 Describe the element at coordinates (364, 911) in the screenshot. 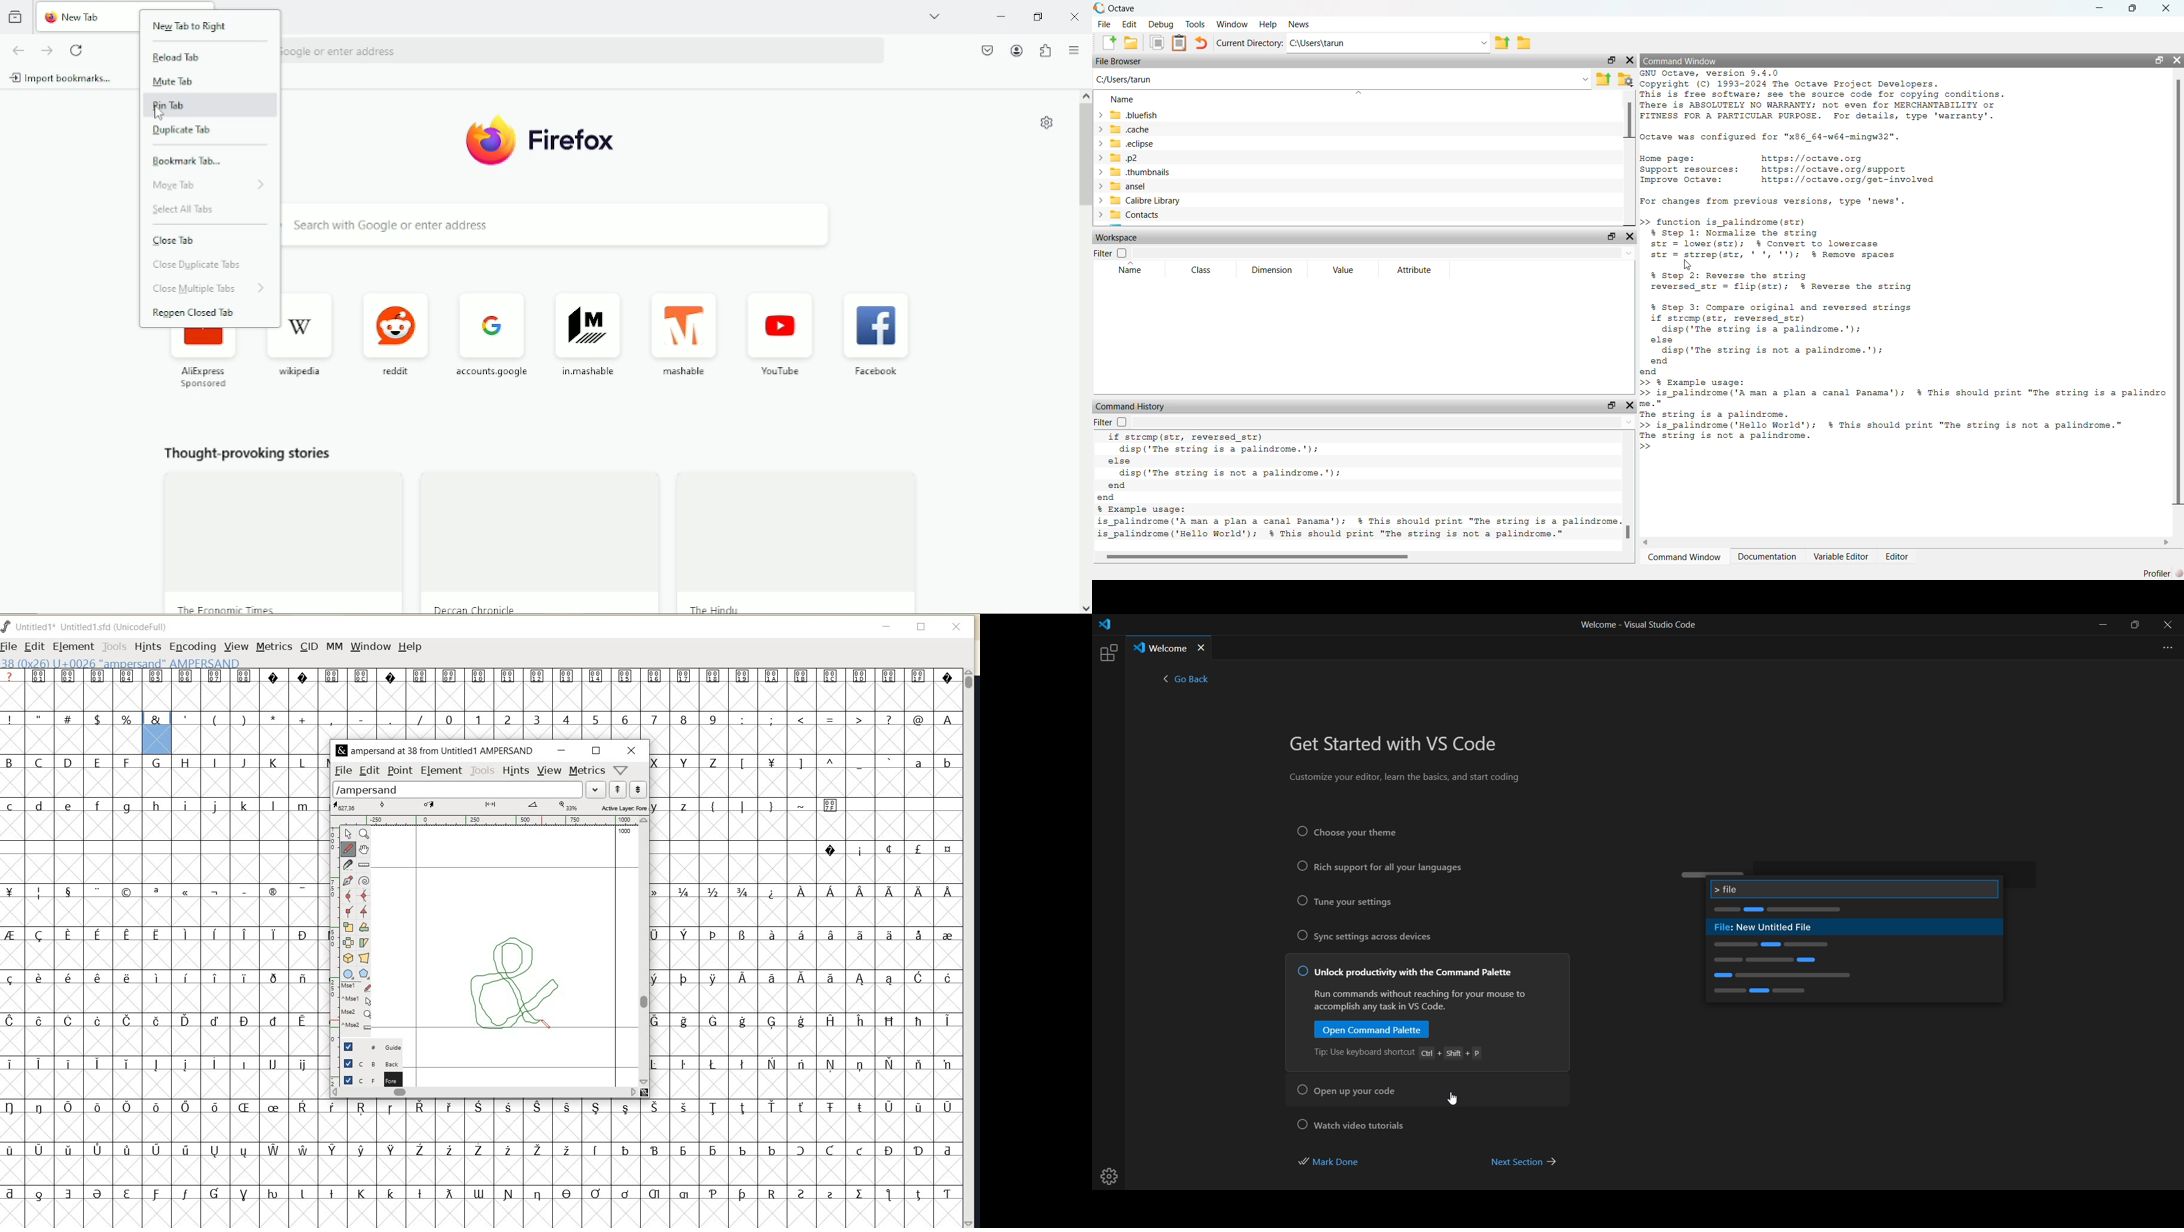

I see `add a tangent point` at that location.